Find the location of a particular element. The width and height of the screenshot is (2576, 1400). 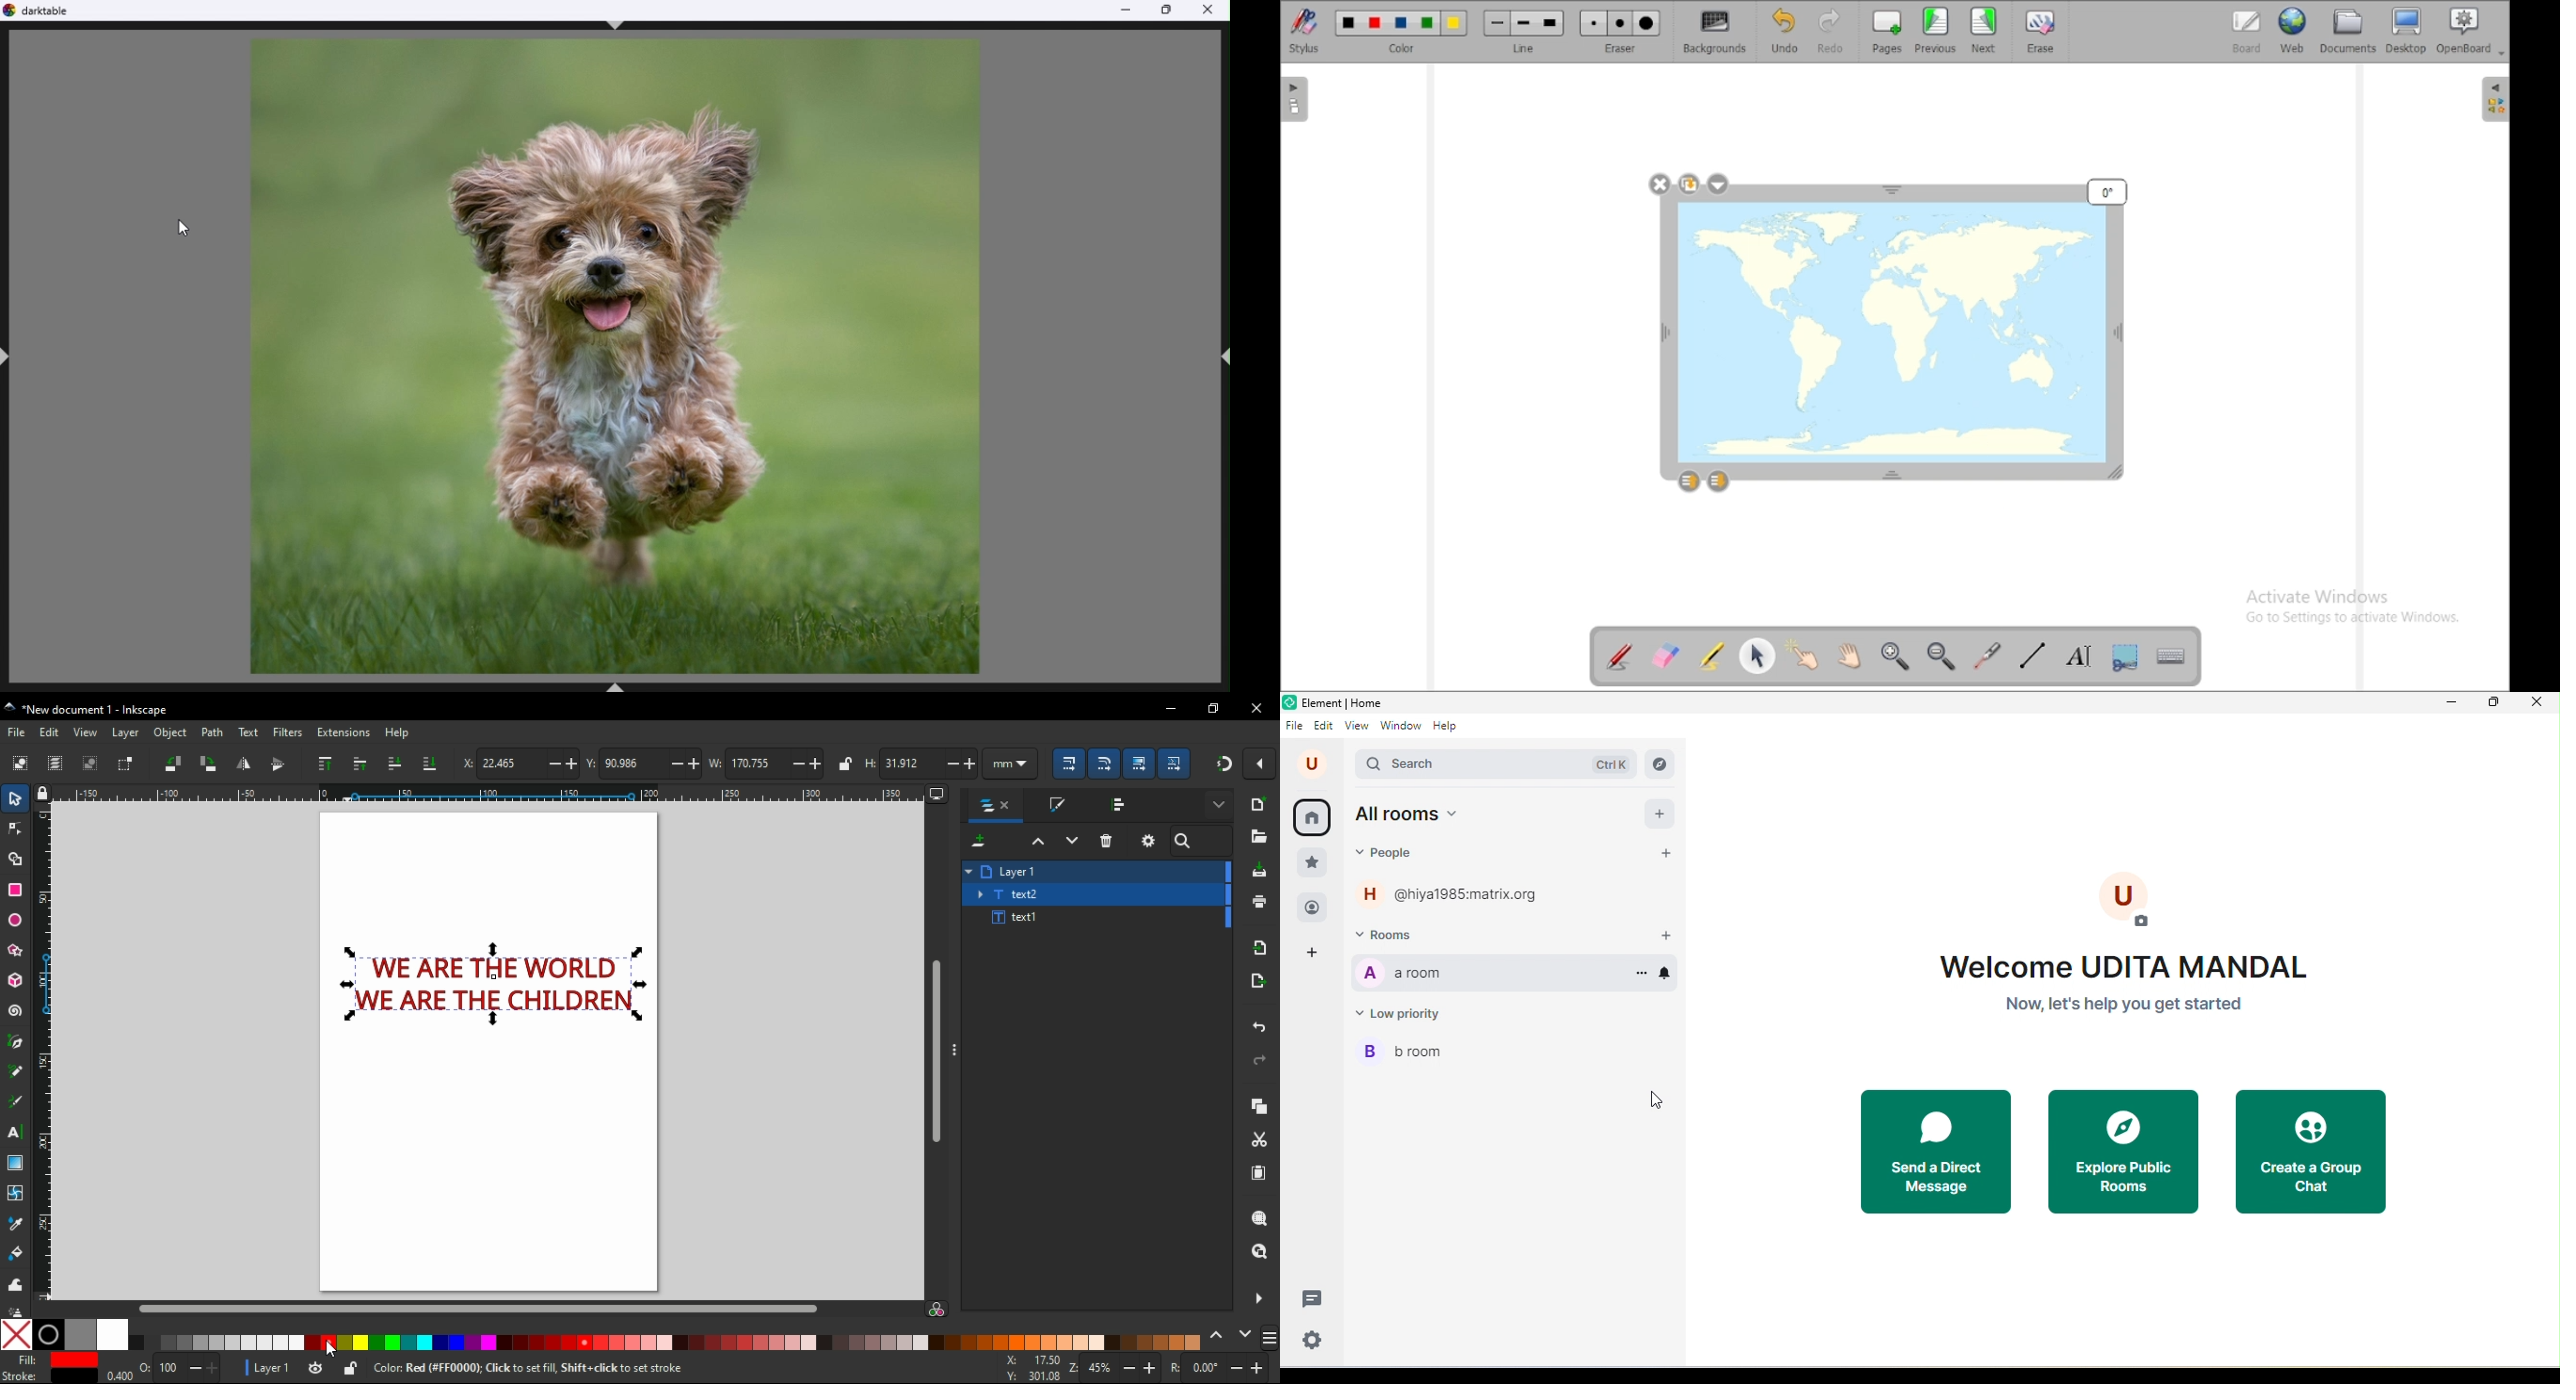

black is located at coordinates (48, 1334).